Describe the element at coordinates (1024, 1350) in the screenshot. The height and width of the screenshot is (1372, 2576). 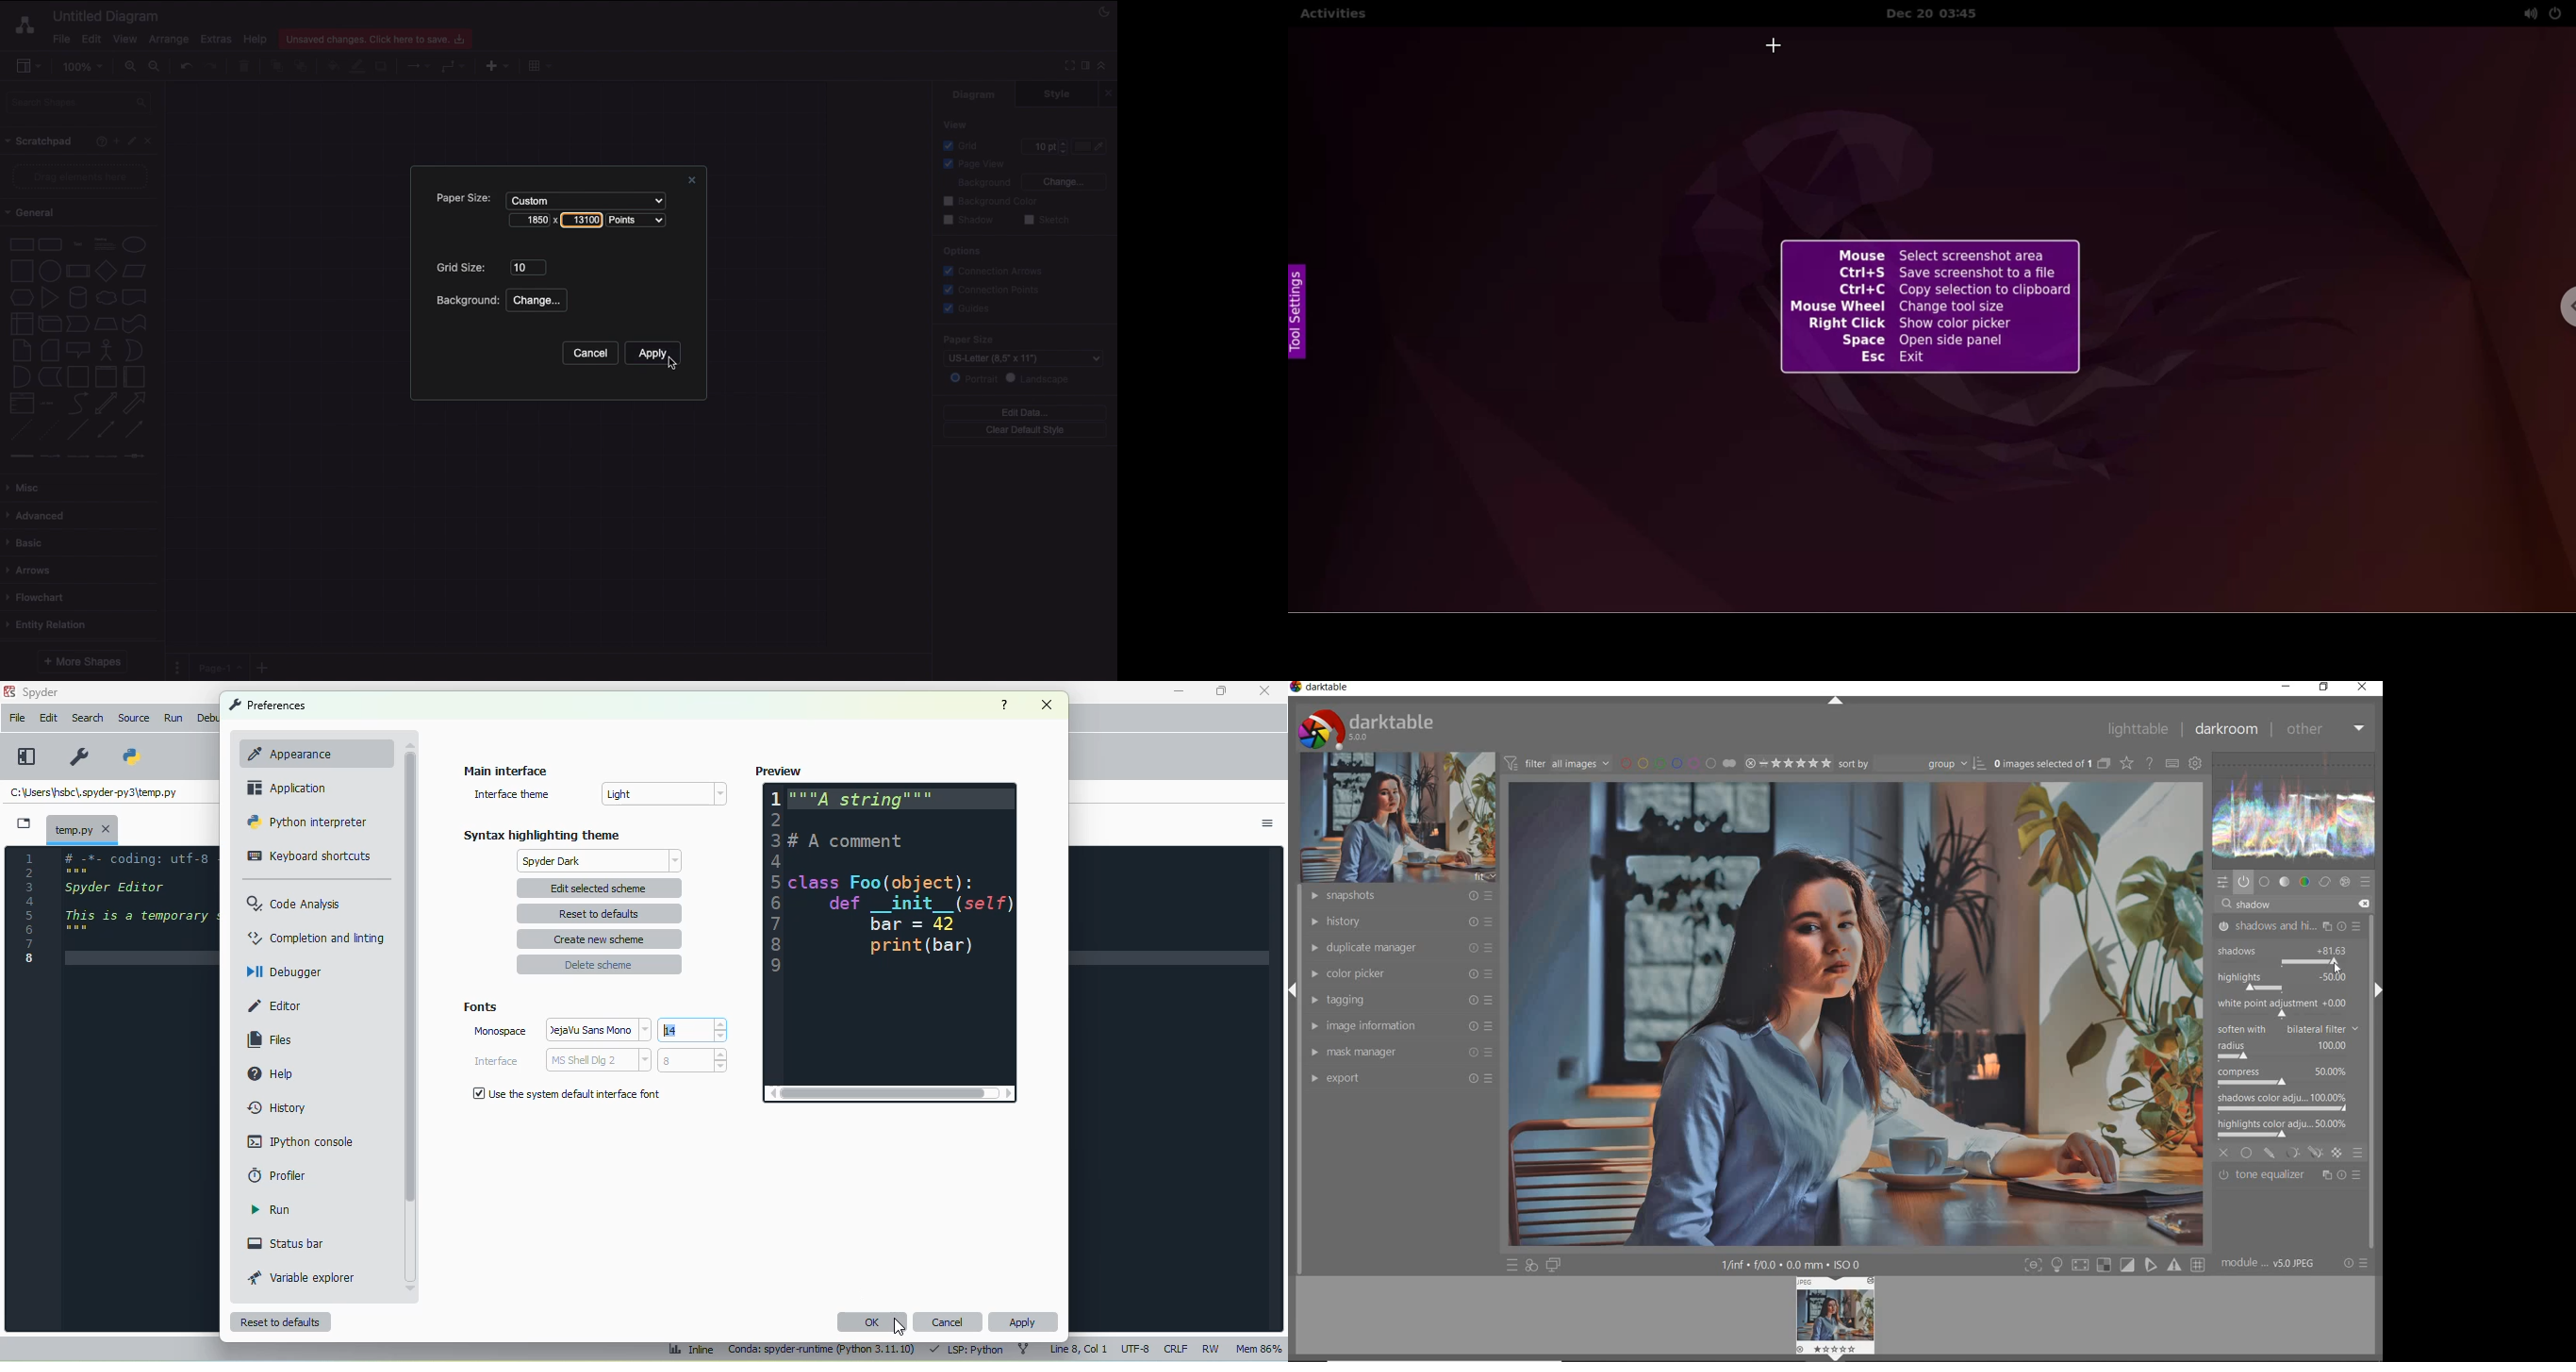
I see `git branch` at that location.